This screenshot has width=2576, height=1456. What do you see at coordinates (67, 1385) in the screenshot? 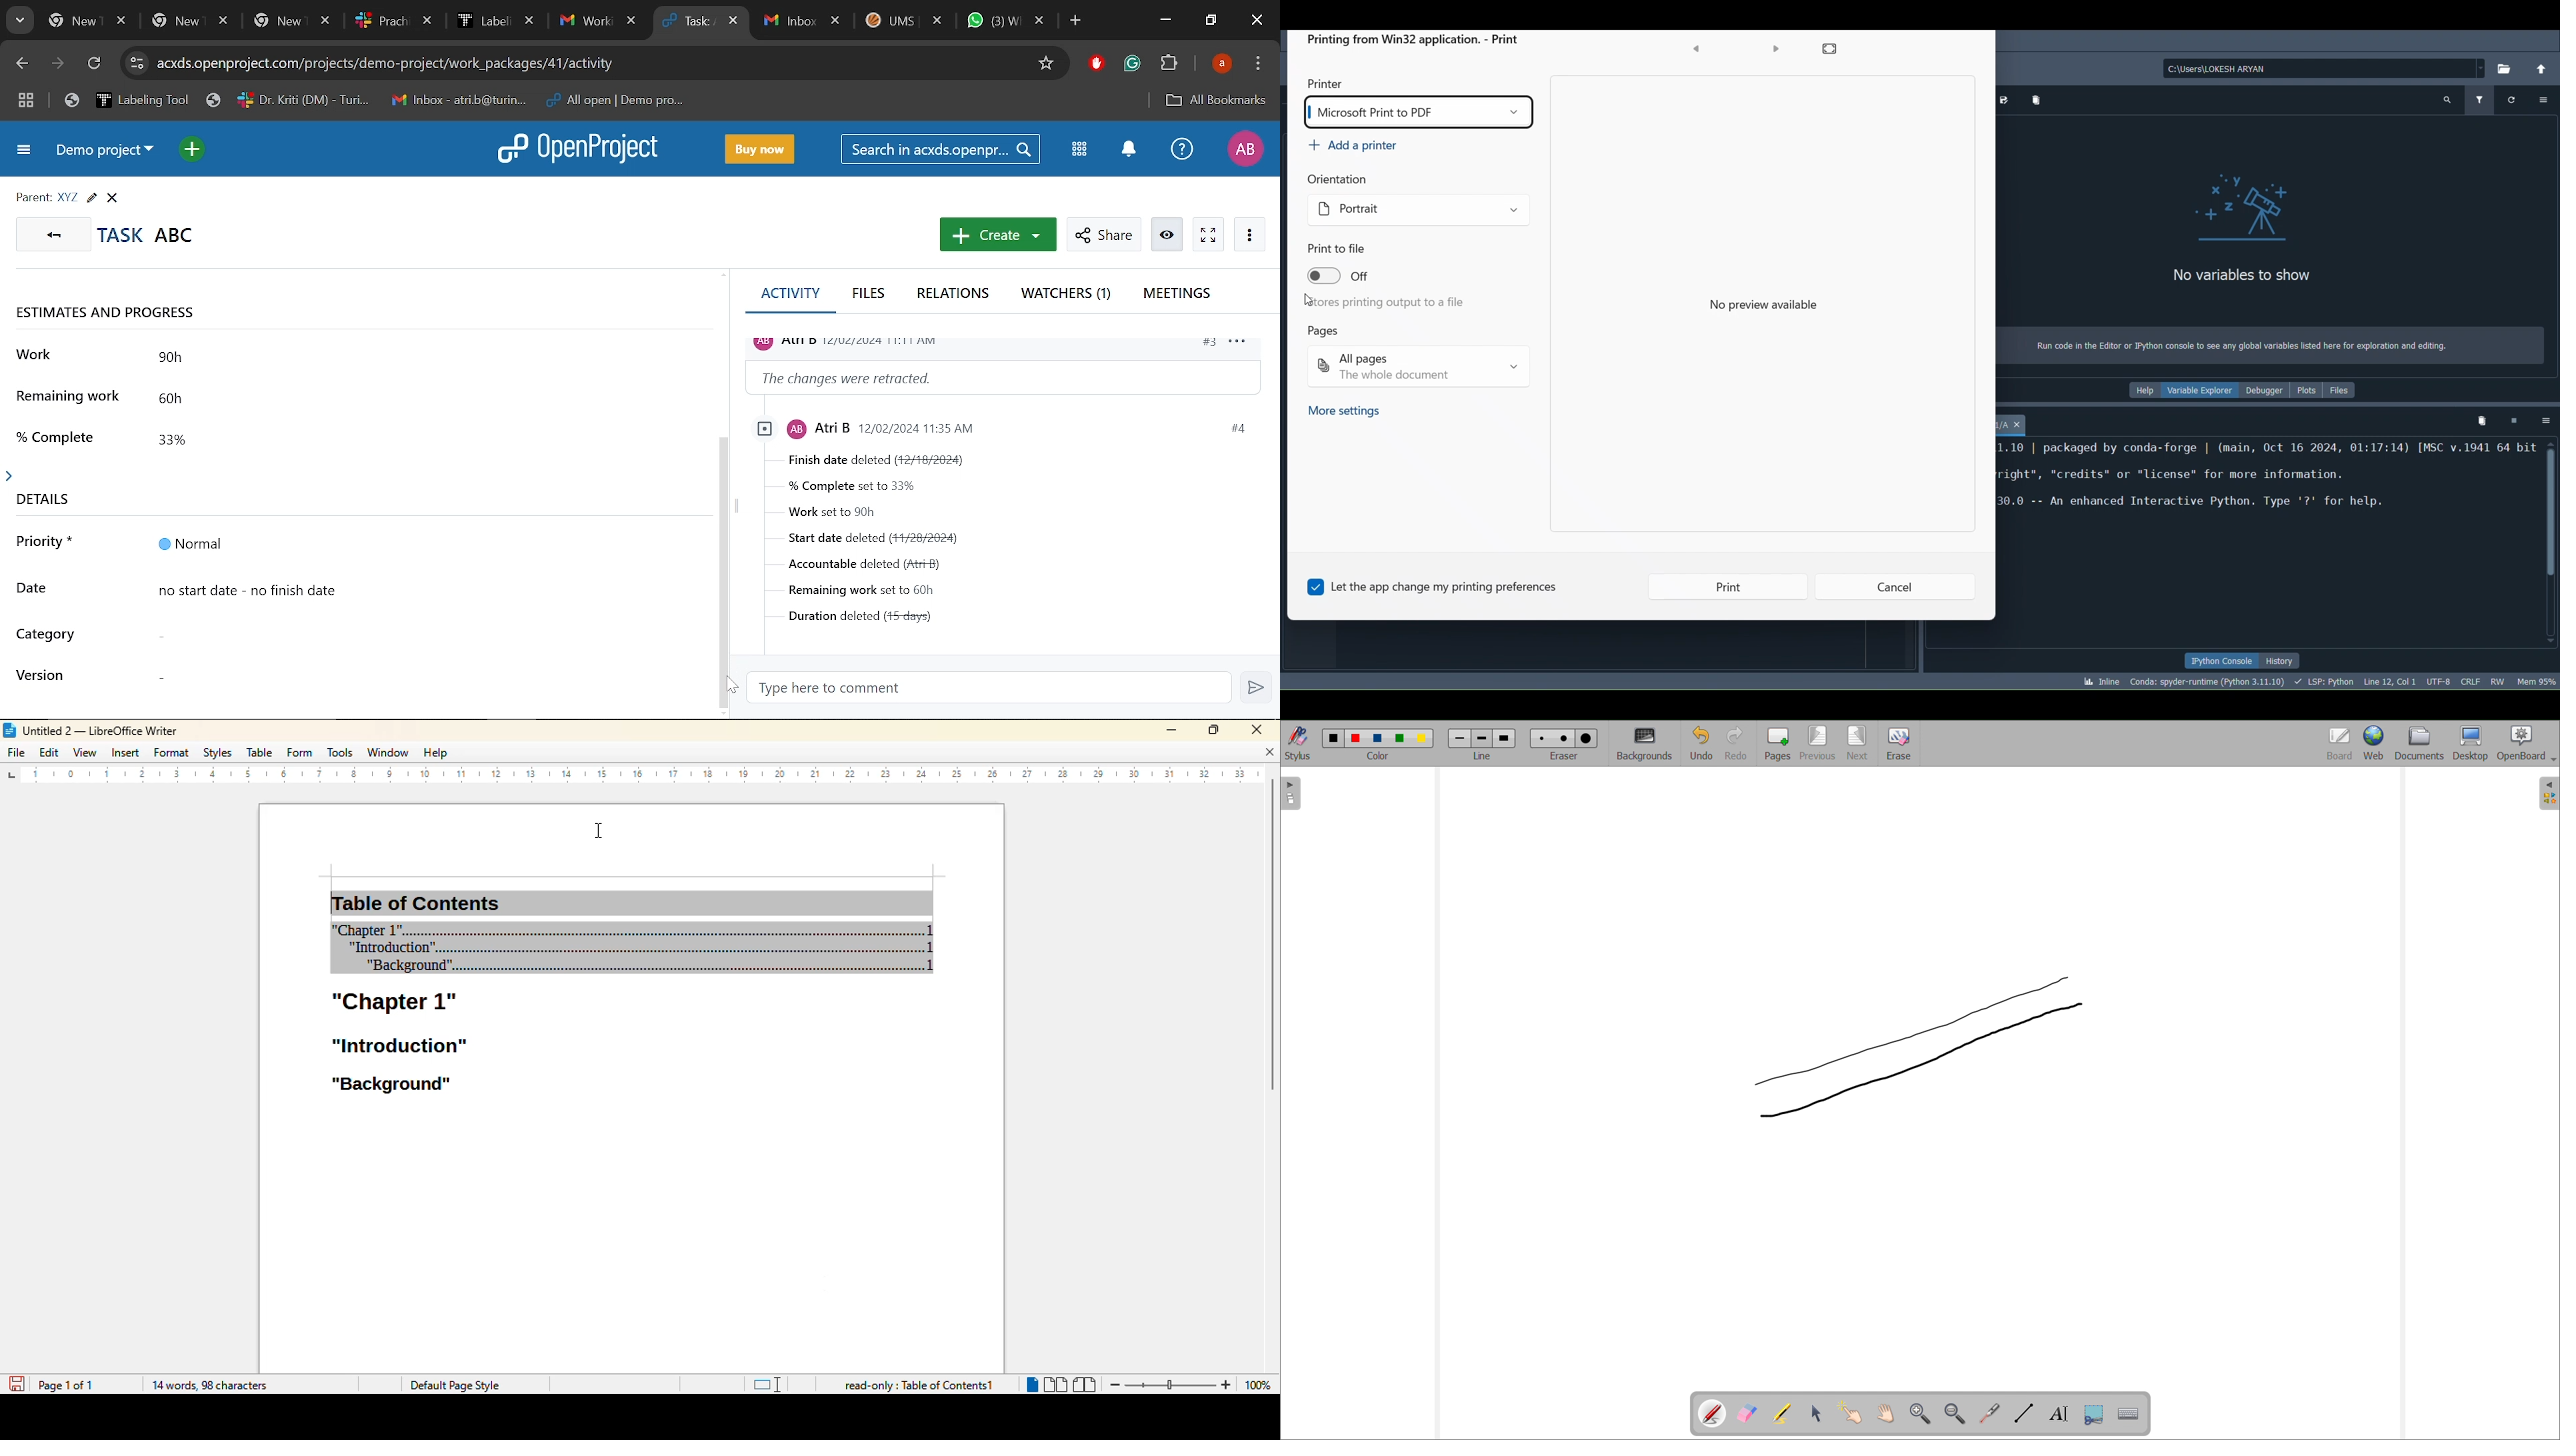
I see `page 1 of 1` at bounding box center [67, 1385].